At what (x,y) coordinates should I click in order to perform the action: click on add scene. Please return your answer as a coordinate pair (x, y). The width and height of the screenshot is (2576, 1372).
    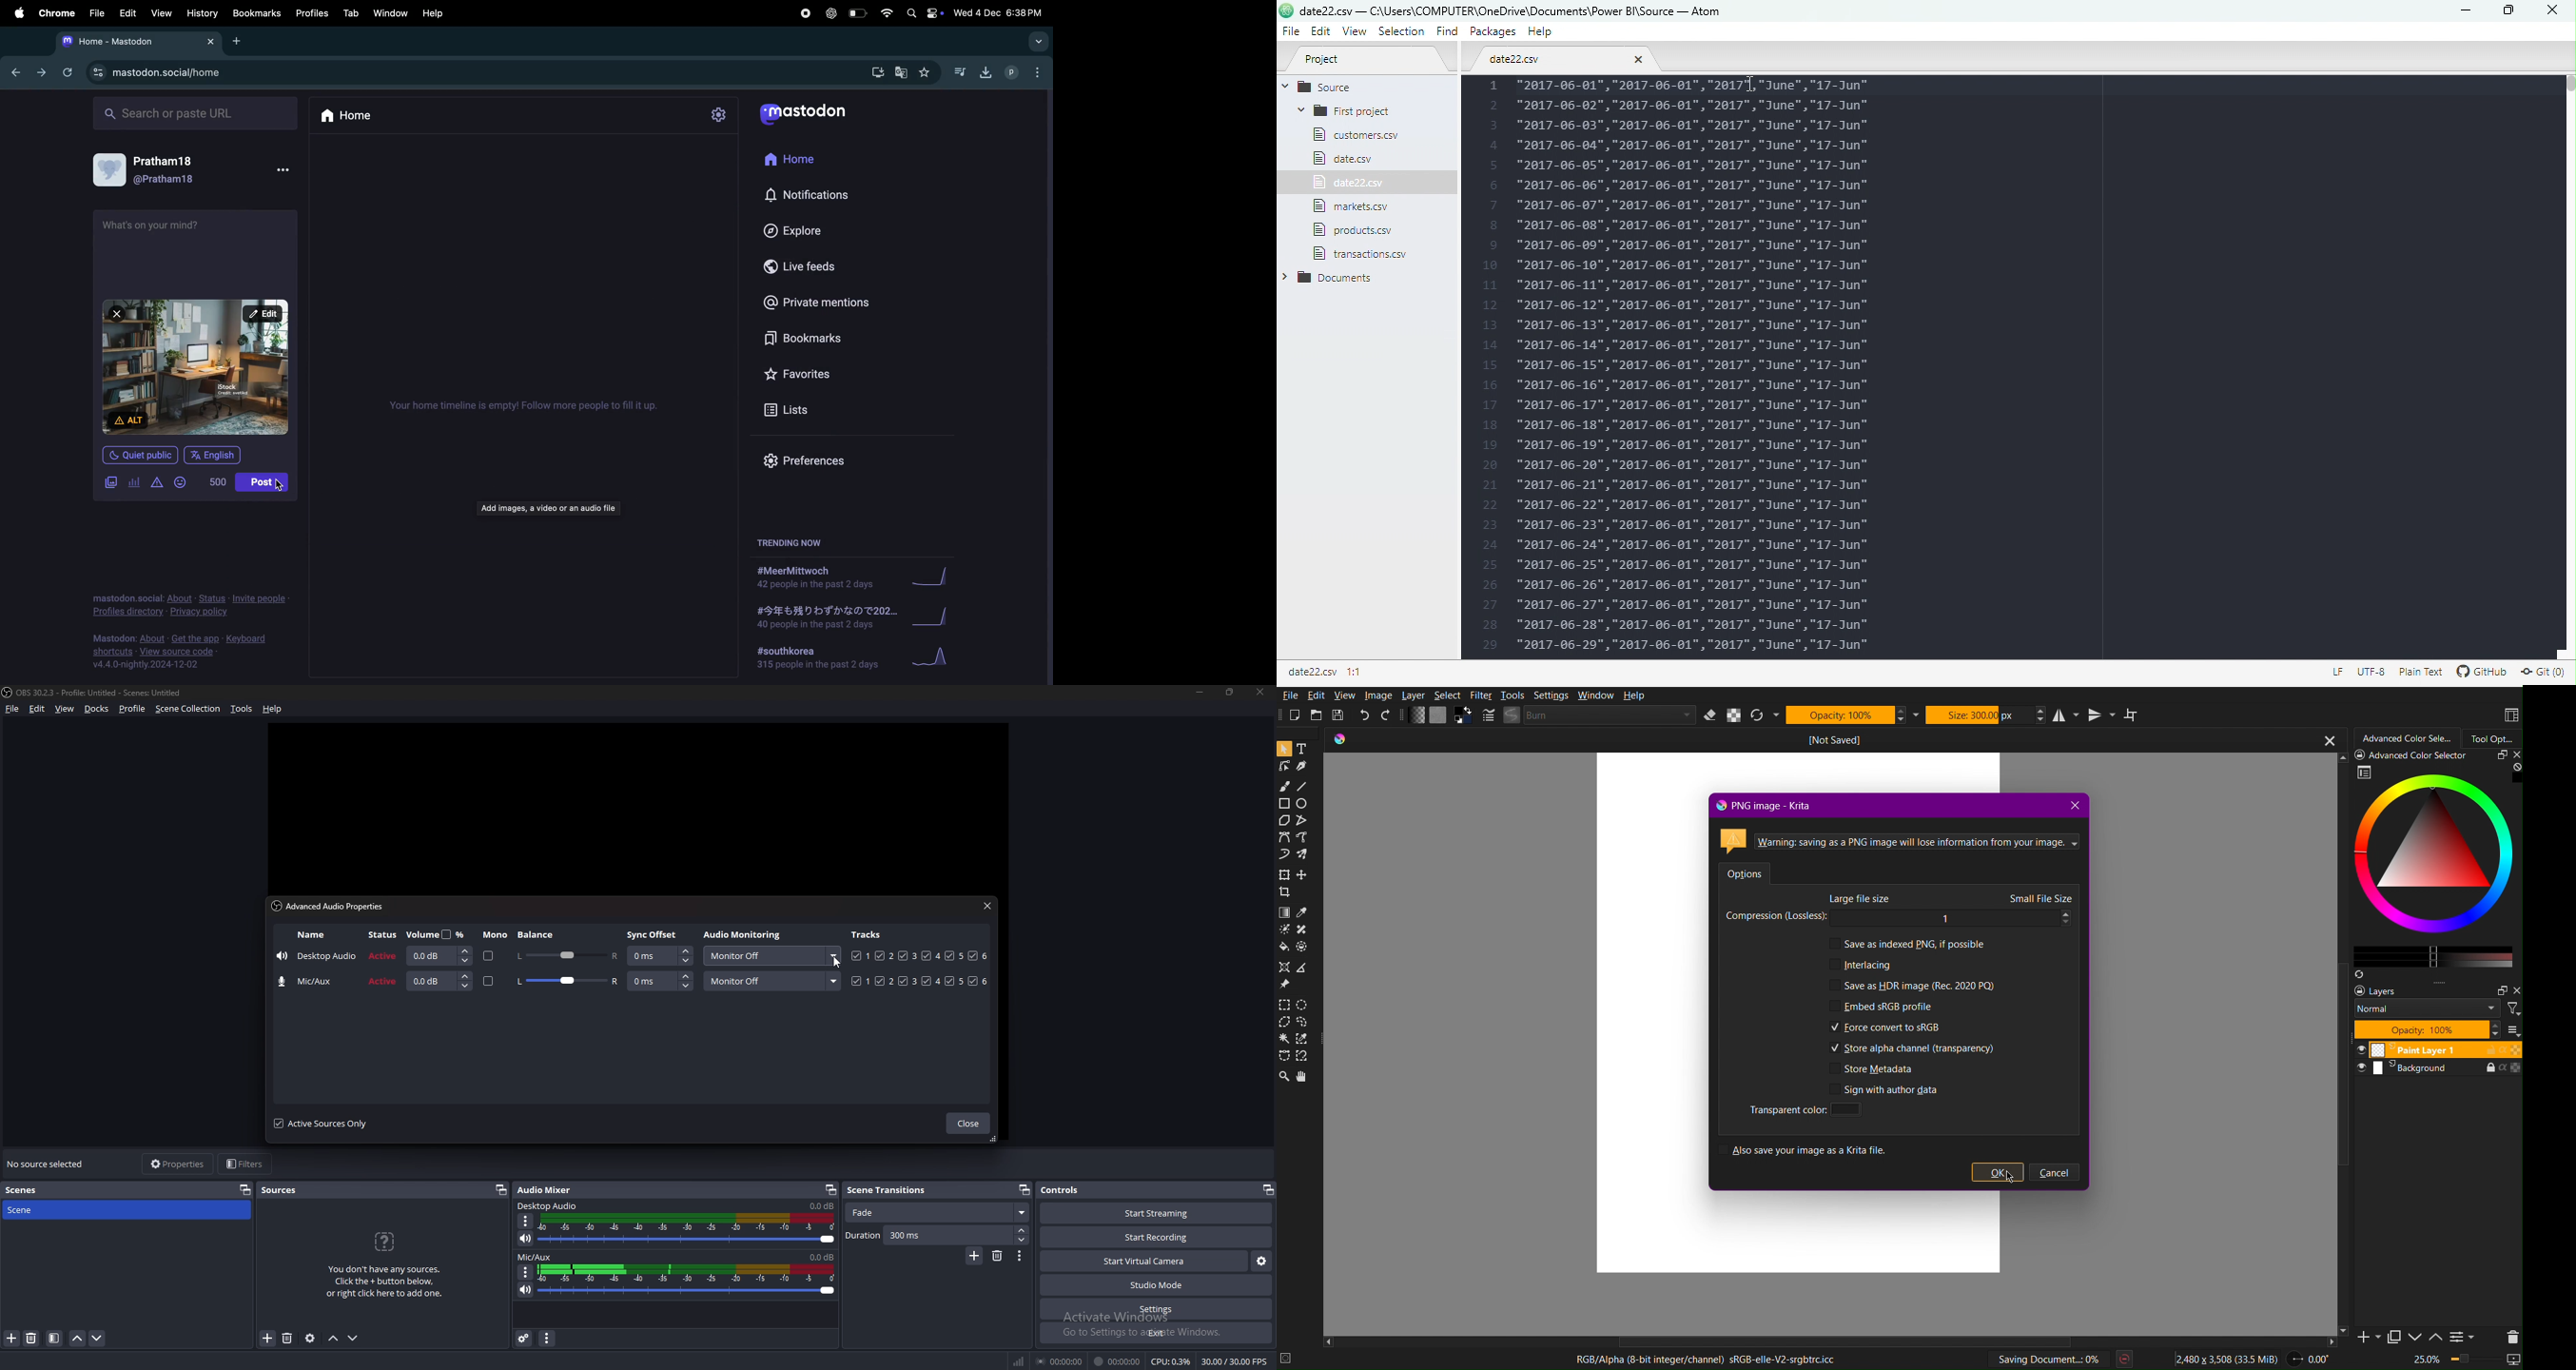
    Looking at the image, I should click on (974, 1256).